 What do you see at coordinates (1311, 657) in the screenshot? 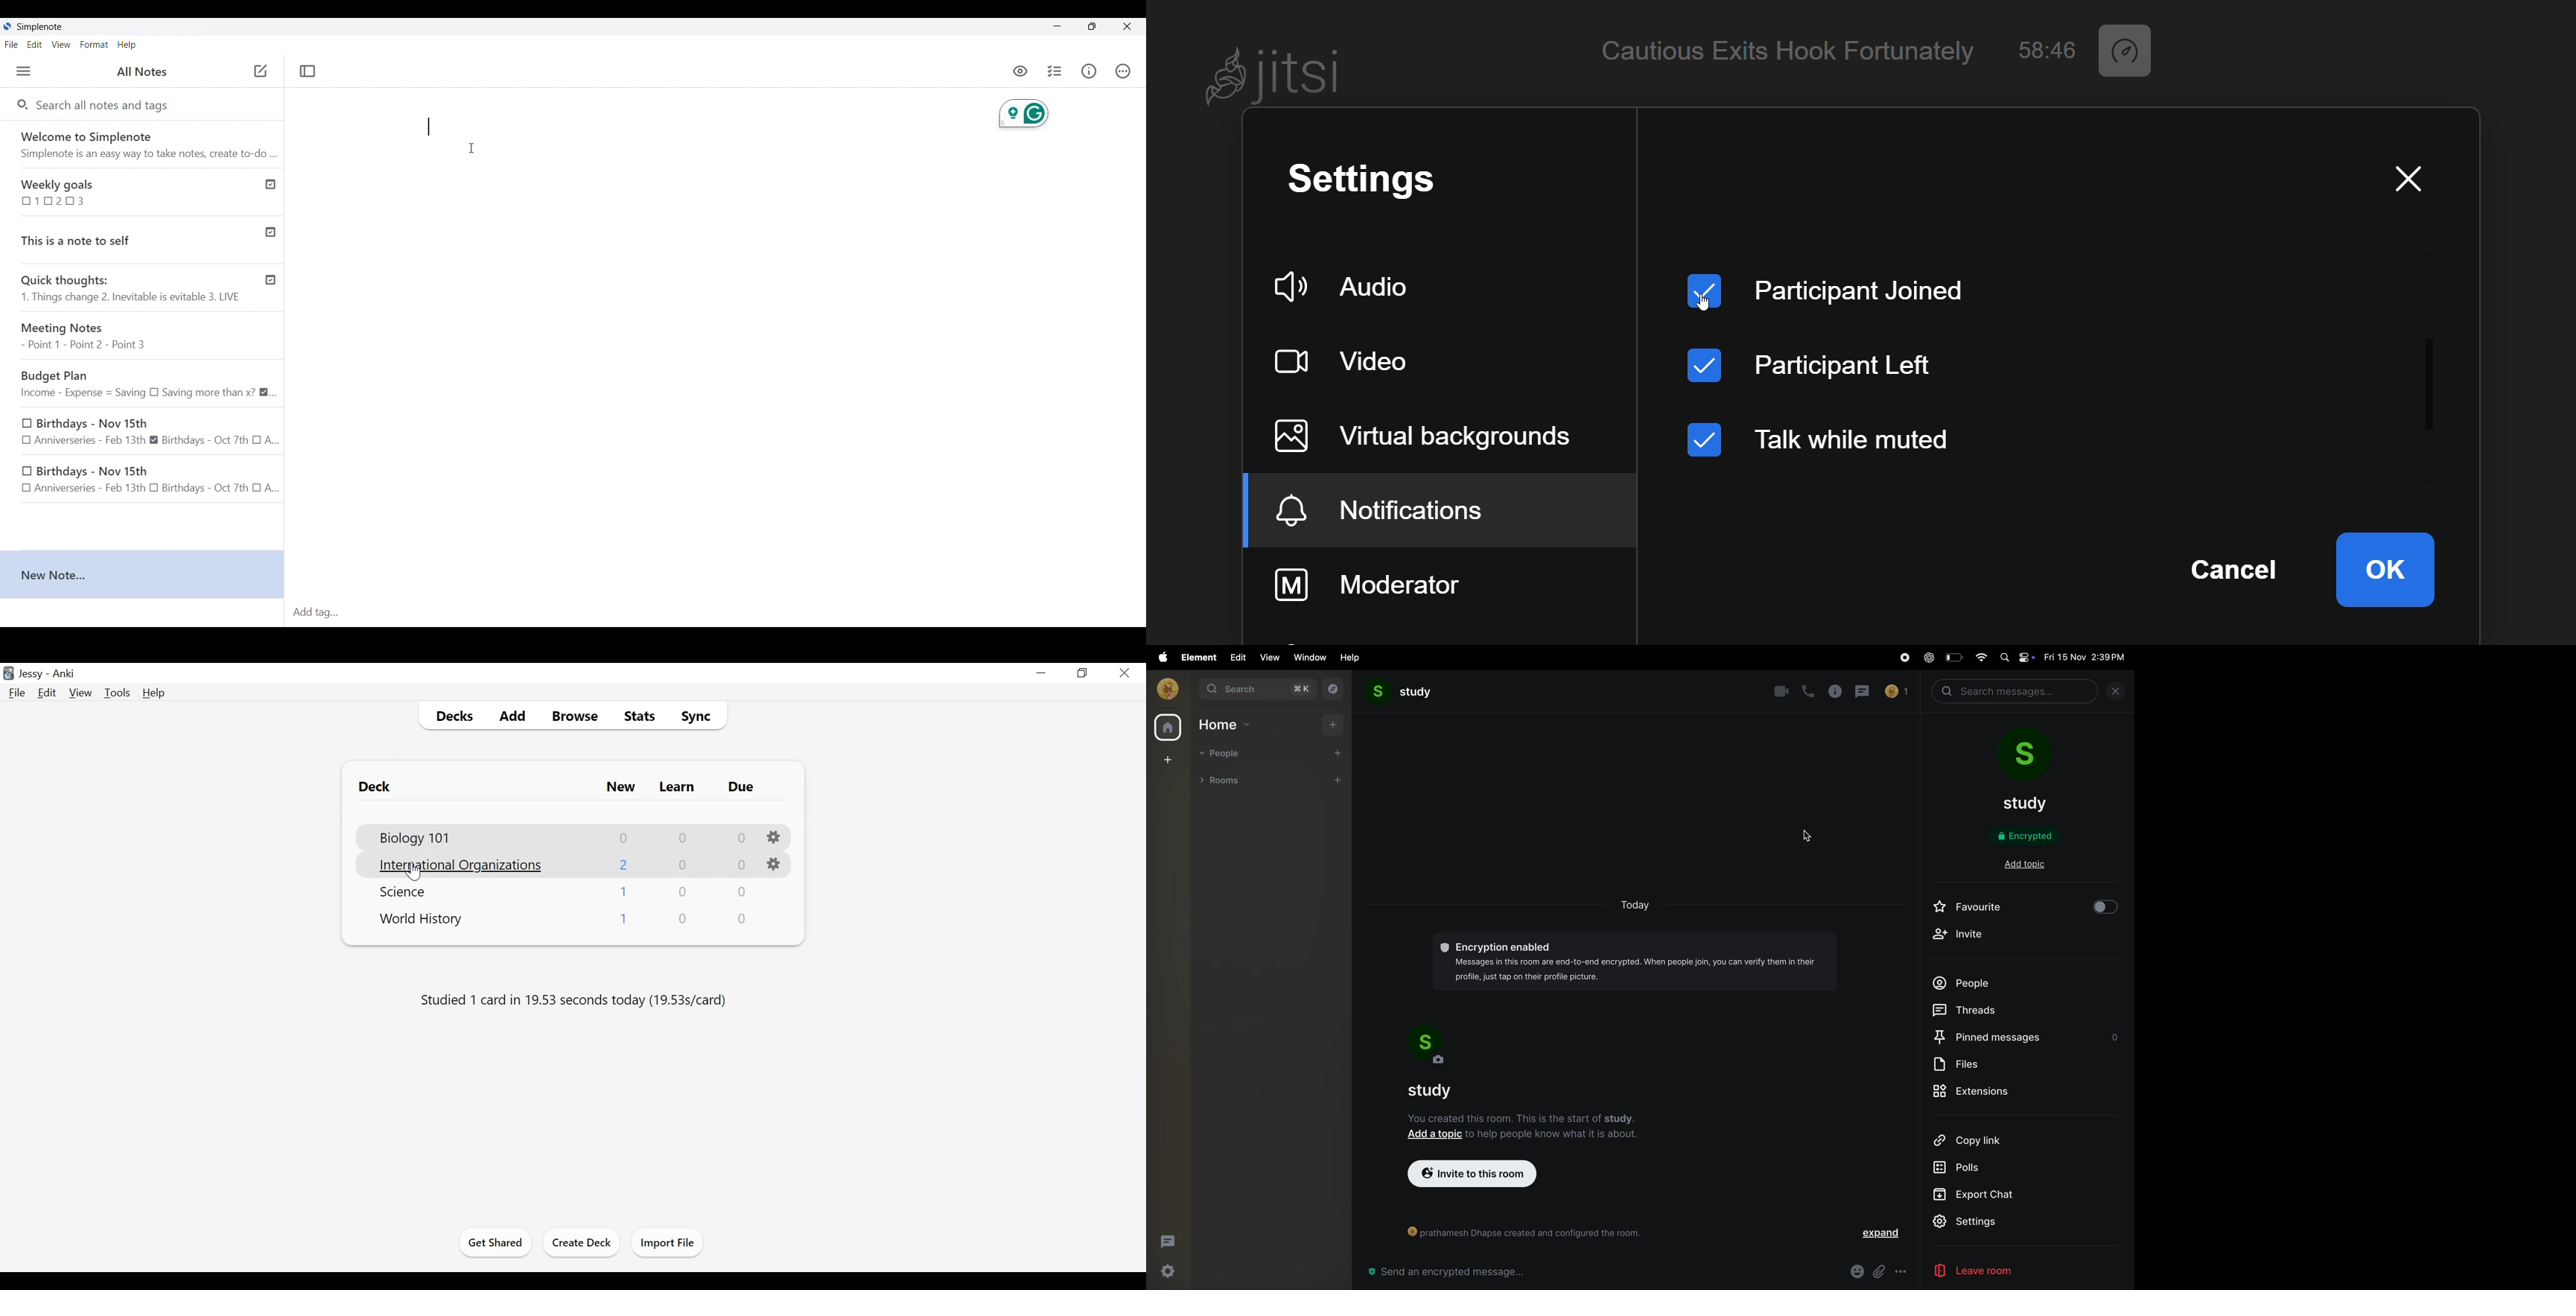
I see `window` at bounding box center [1311, 657].